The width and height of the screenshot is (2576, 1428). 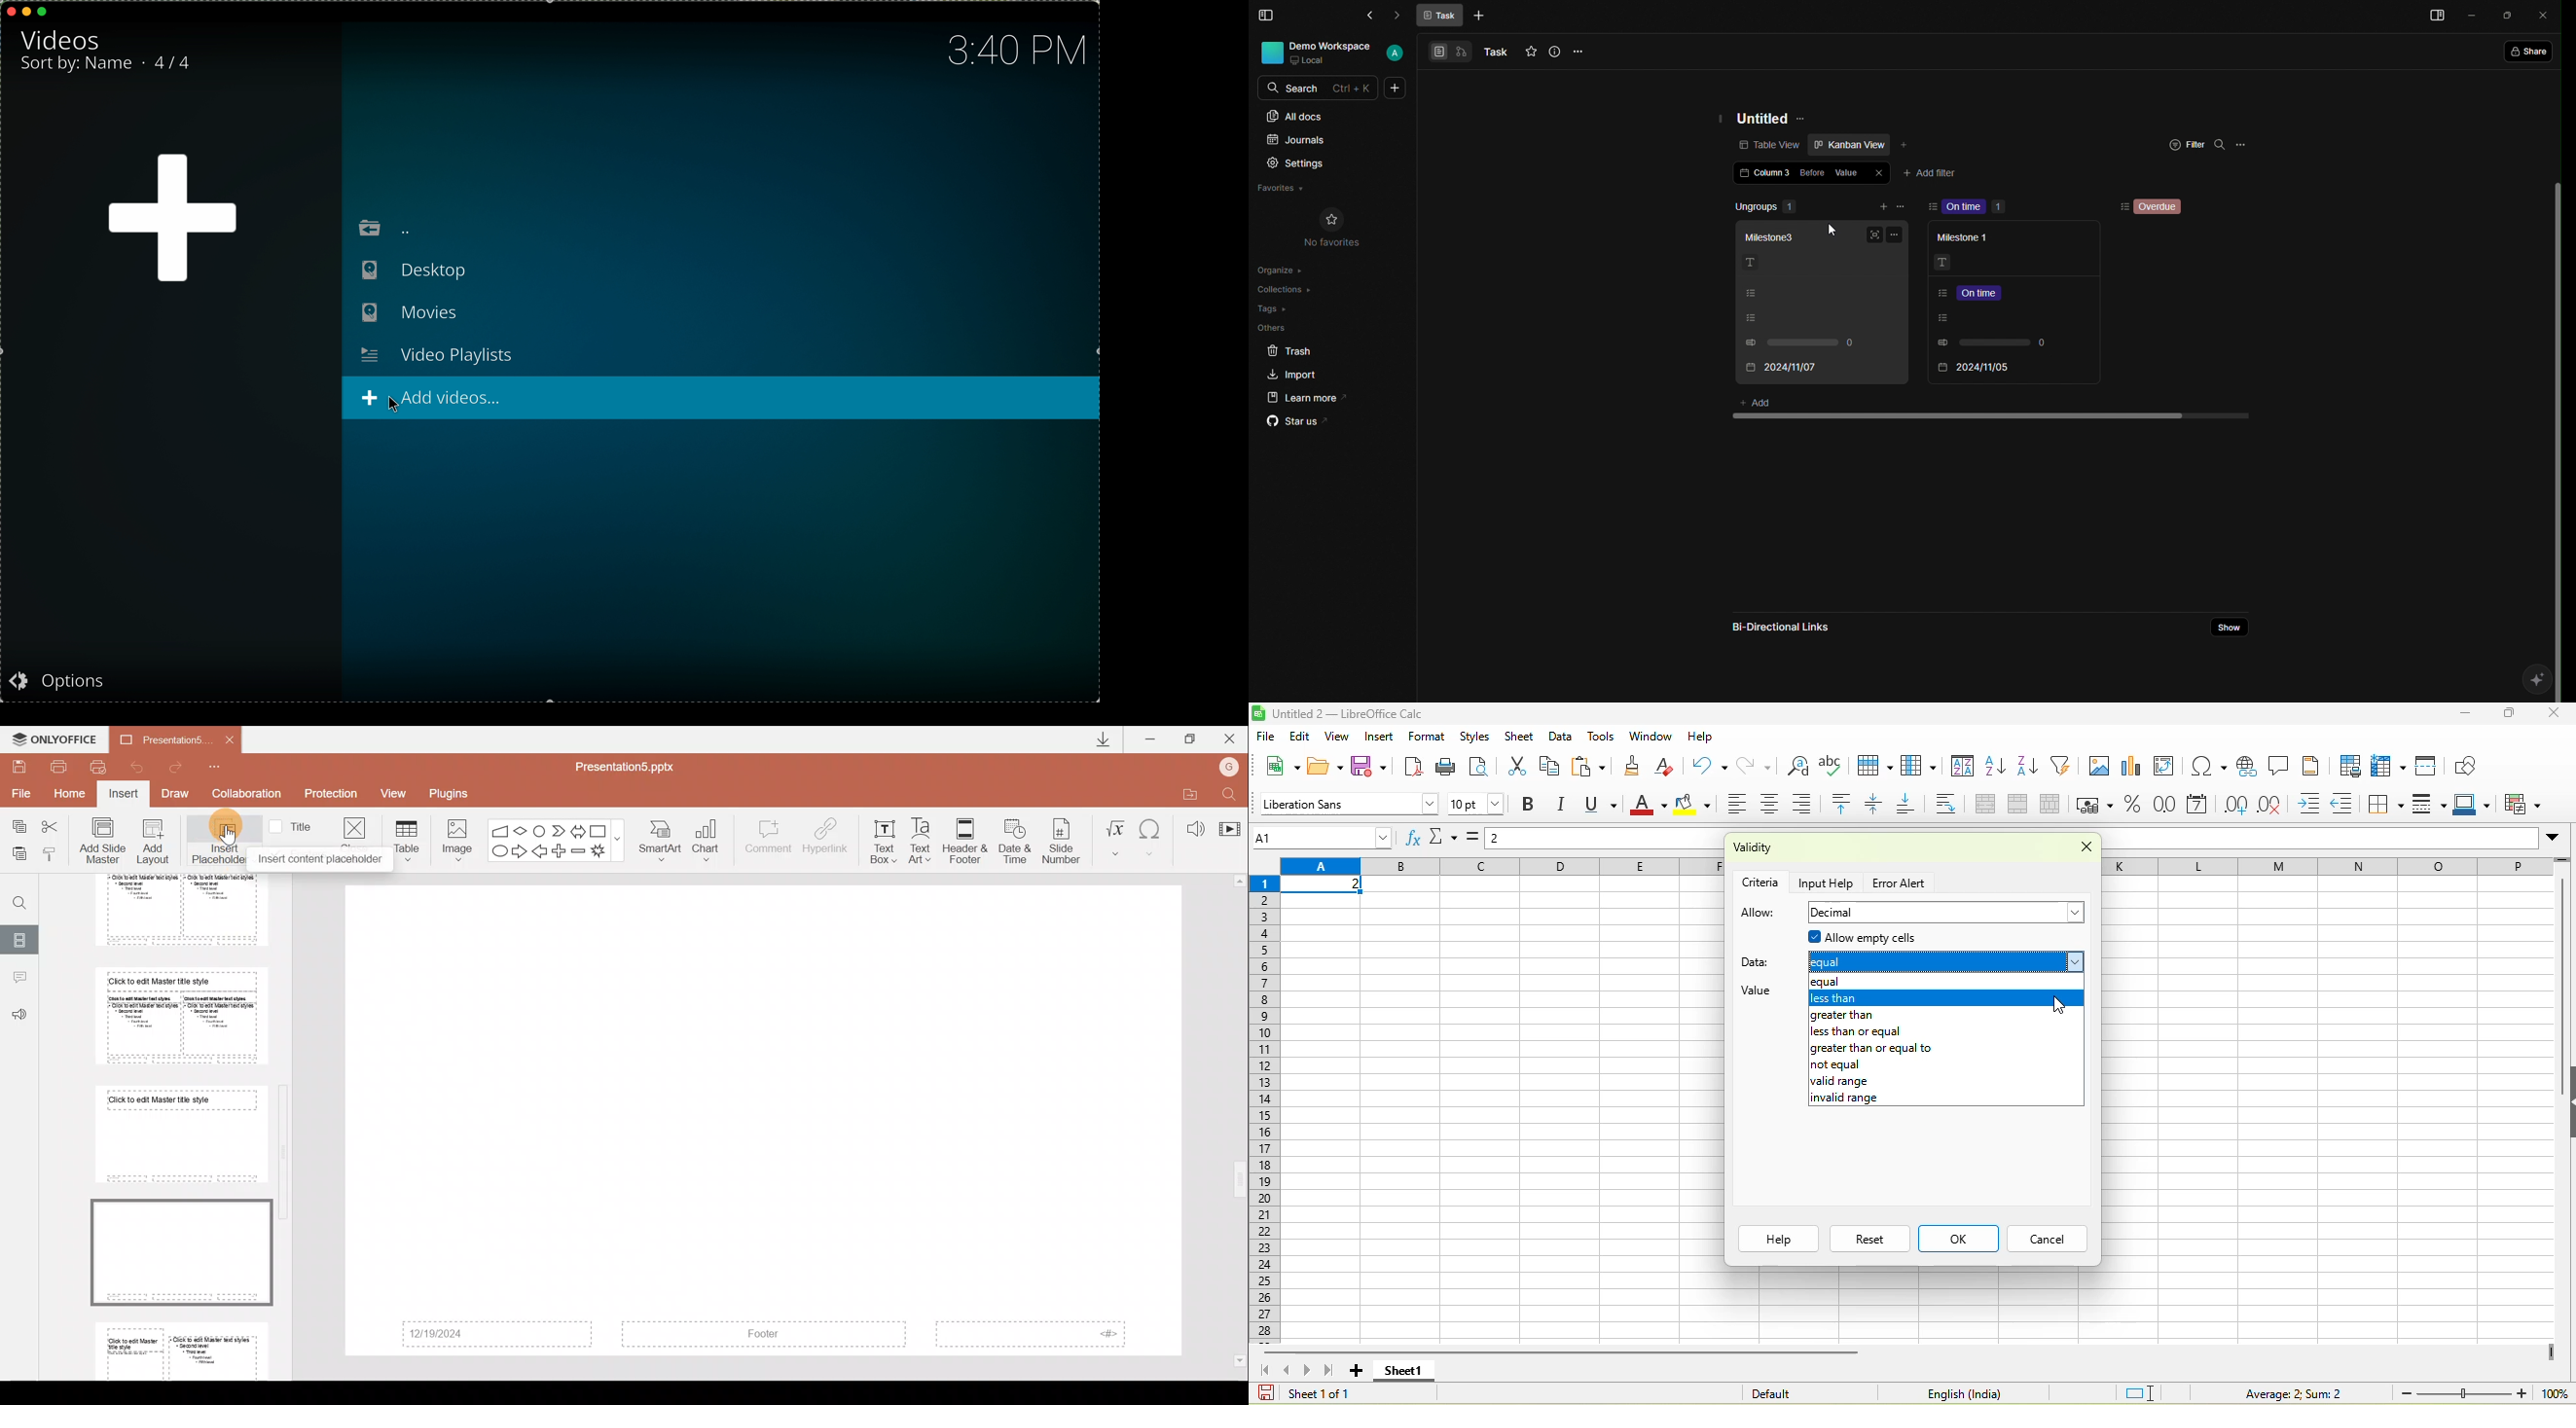 I want to click on underline, so click(x=1605, y=805).